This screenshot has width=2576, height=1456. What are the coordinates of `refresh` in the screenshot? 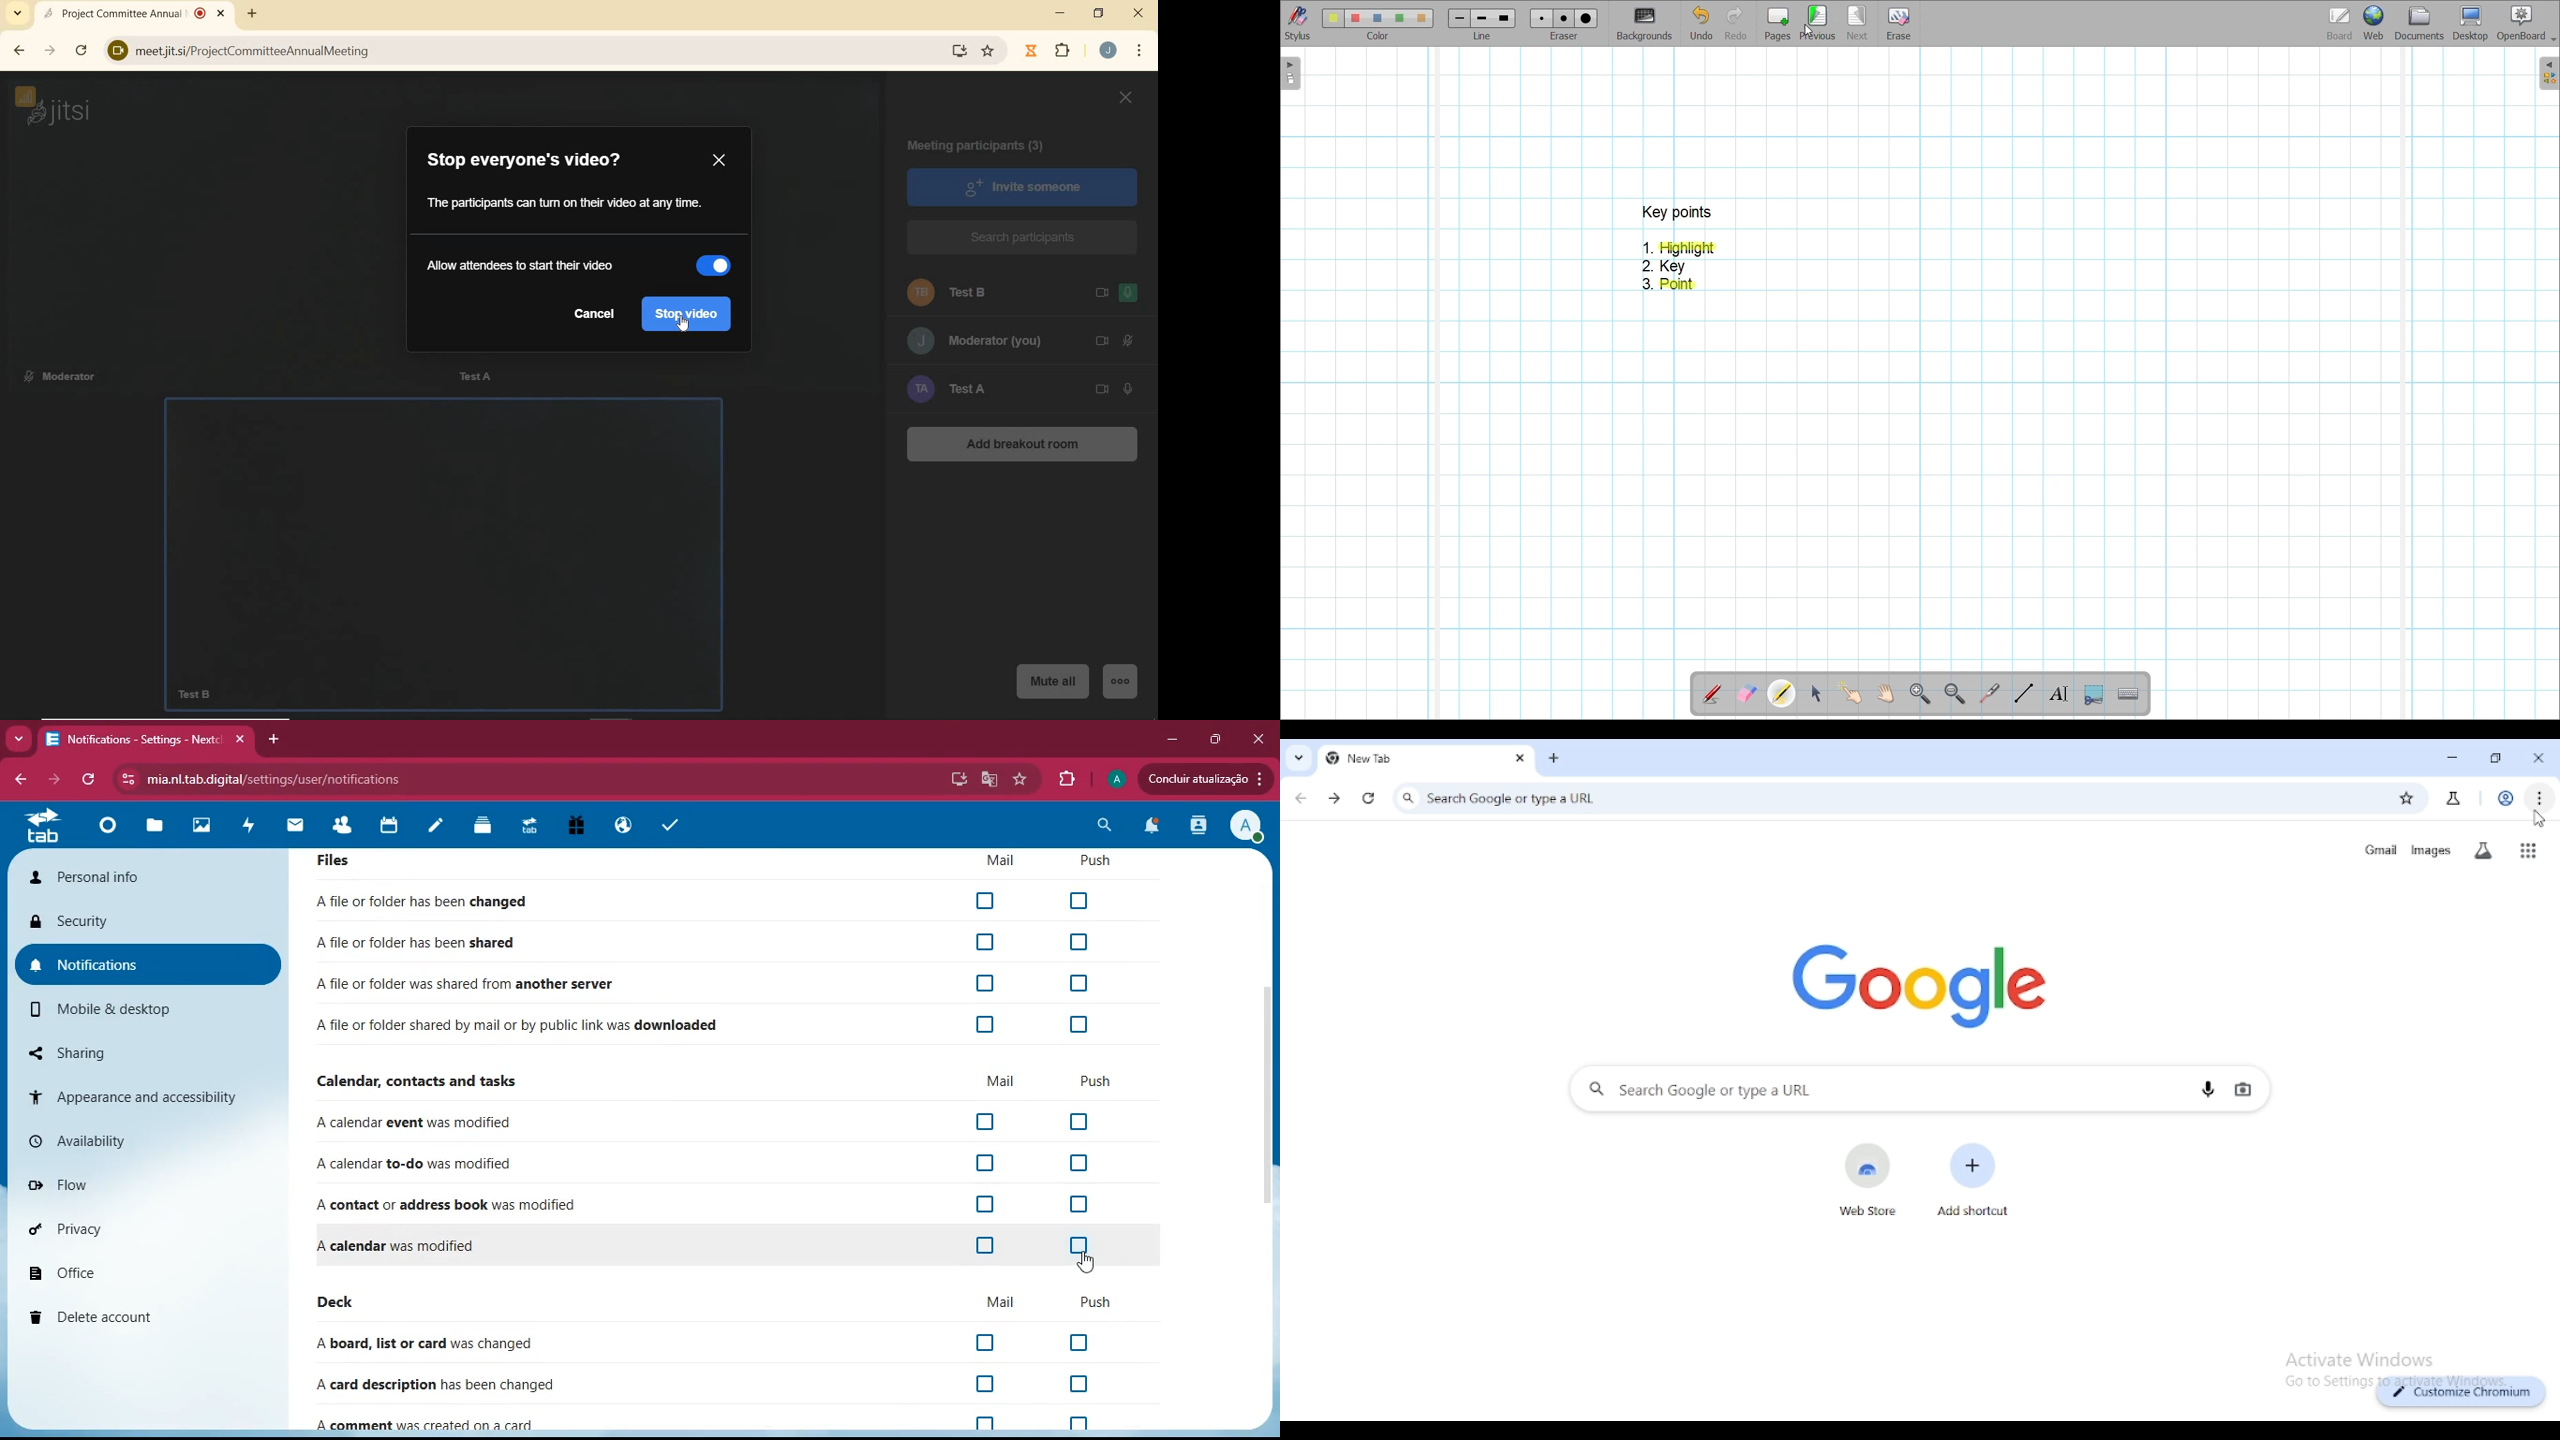 It's located at (92, 780).